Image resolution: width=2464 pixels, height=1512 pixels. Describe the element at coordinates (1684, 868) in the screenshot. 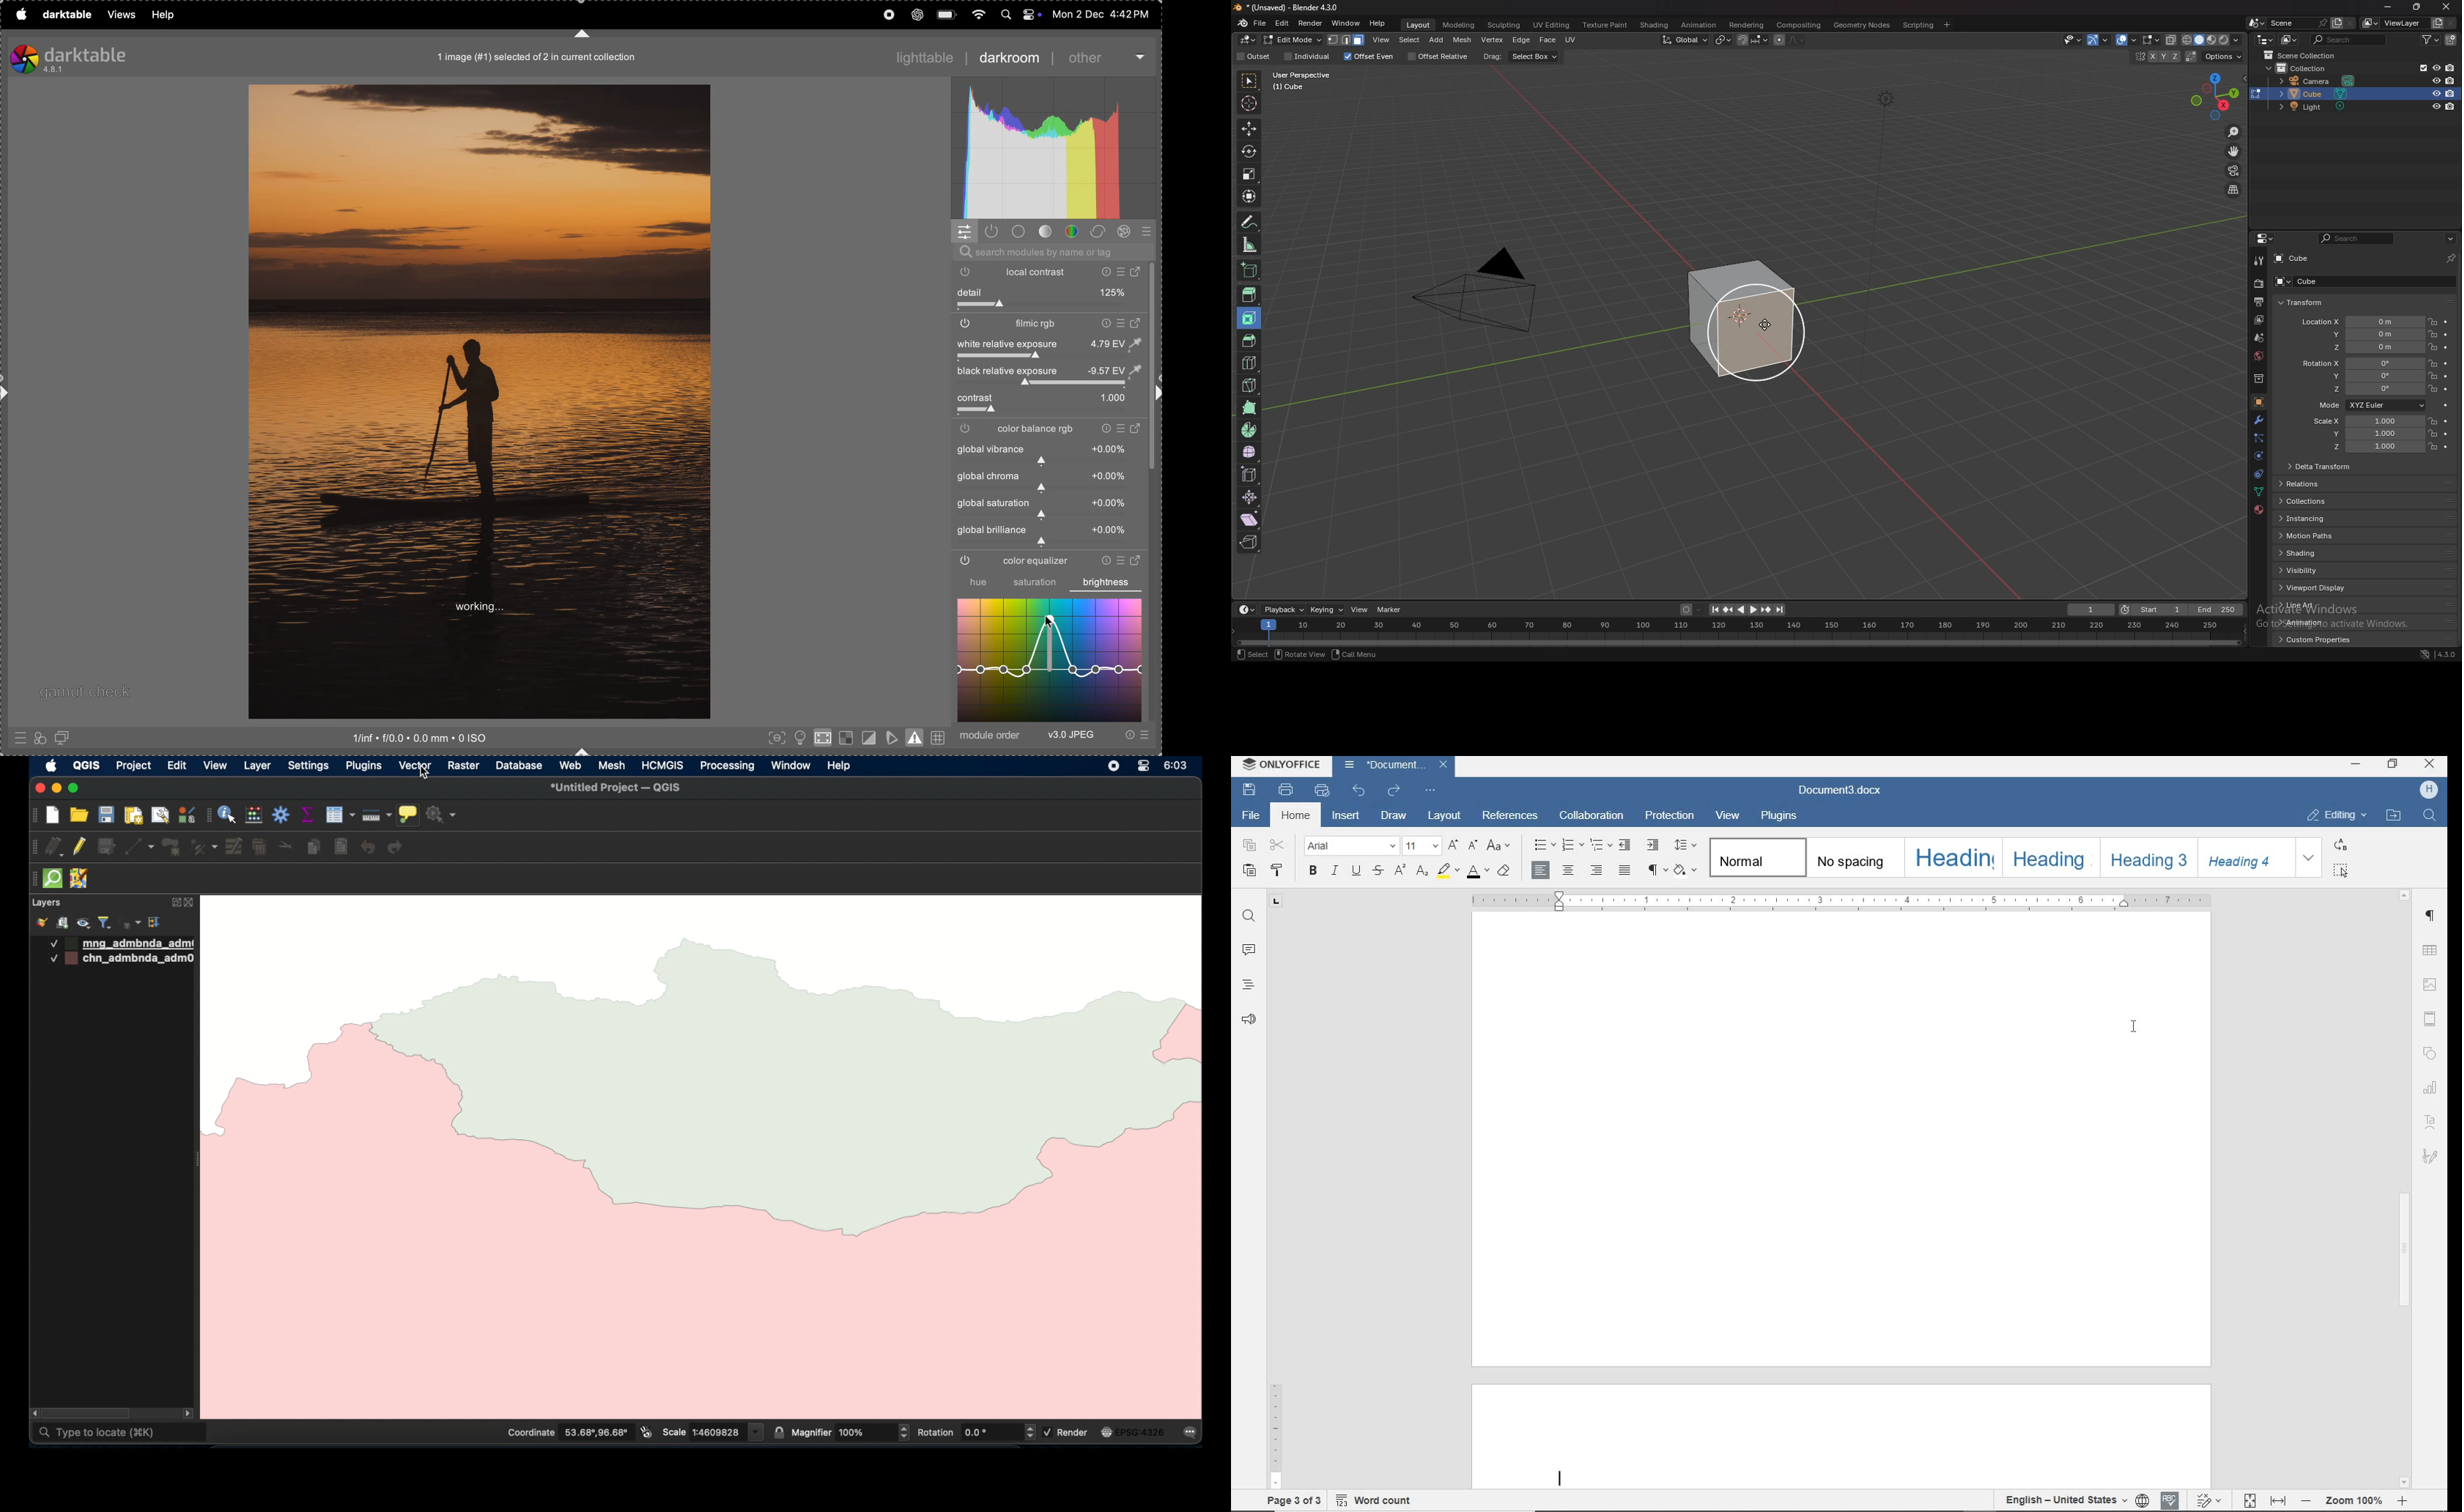

I see `SHADING` at that location.